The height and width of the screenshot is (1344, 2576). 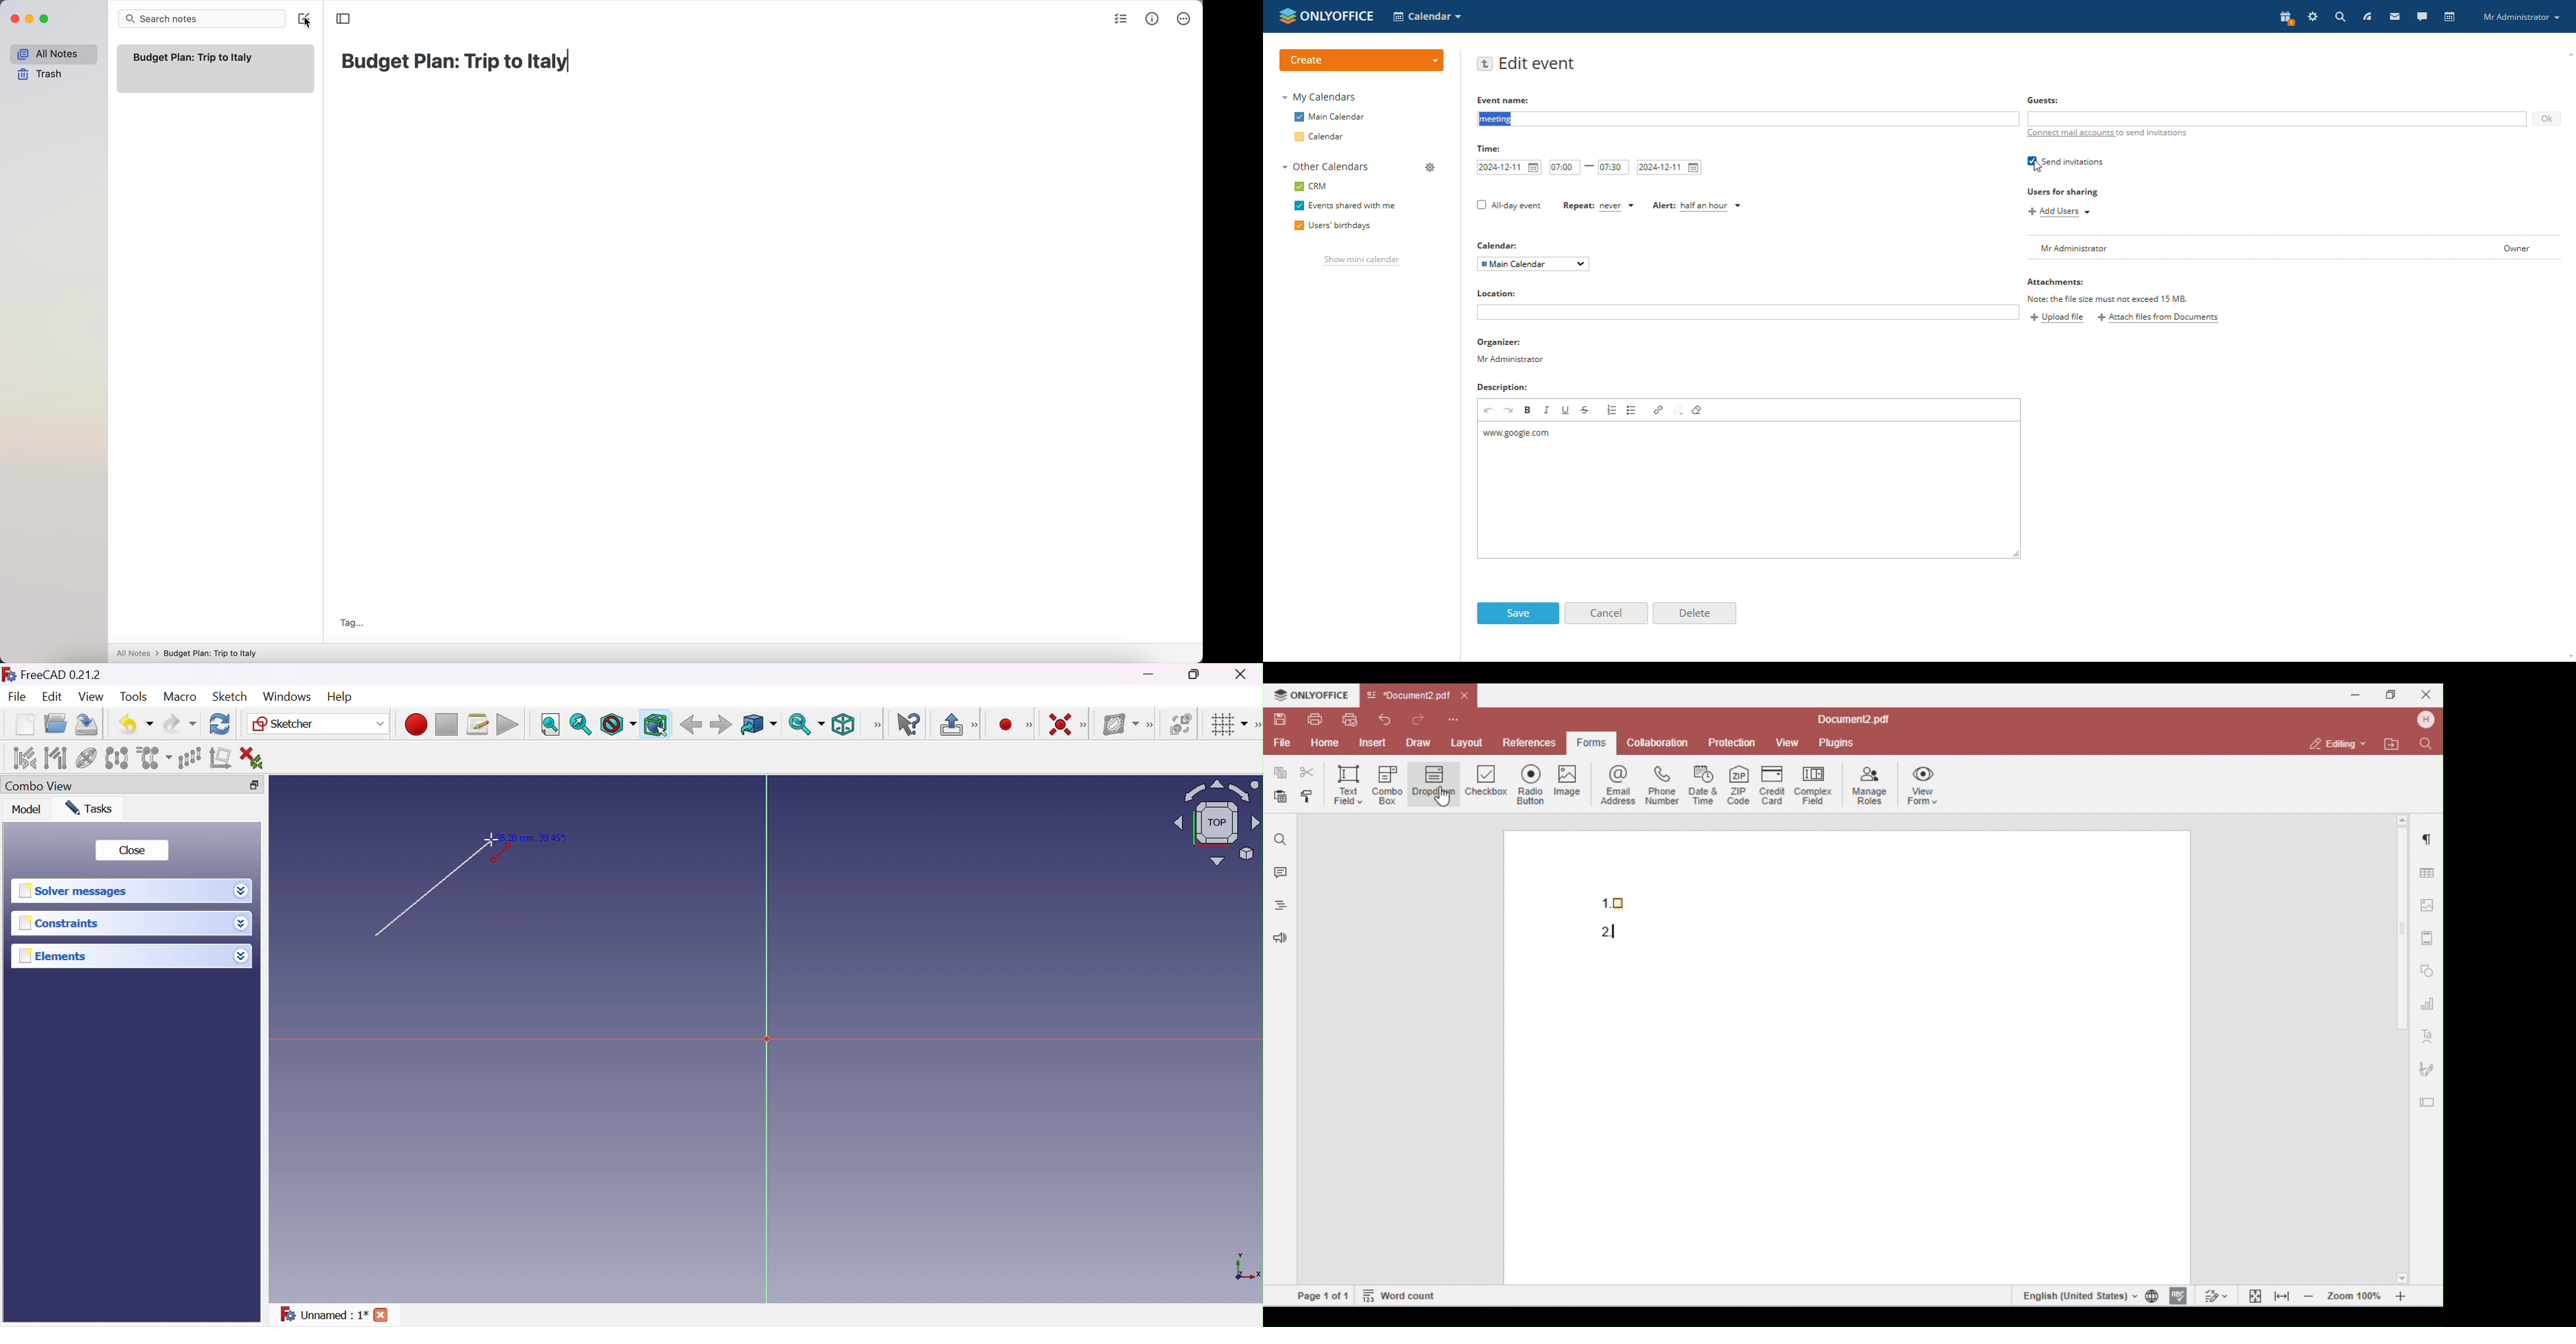 What do you see at coordinates (2294, 248) in the screenshot?
I see `user list` at bounding box center [2294, 248].